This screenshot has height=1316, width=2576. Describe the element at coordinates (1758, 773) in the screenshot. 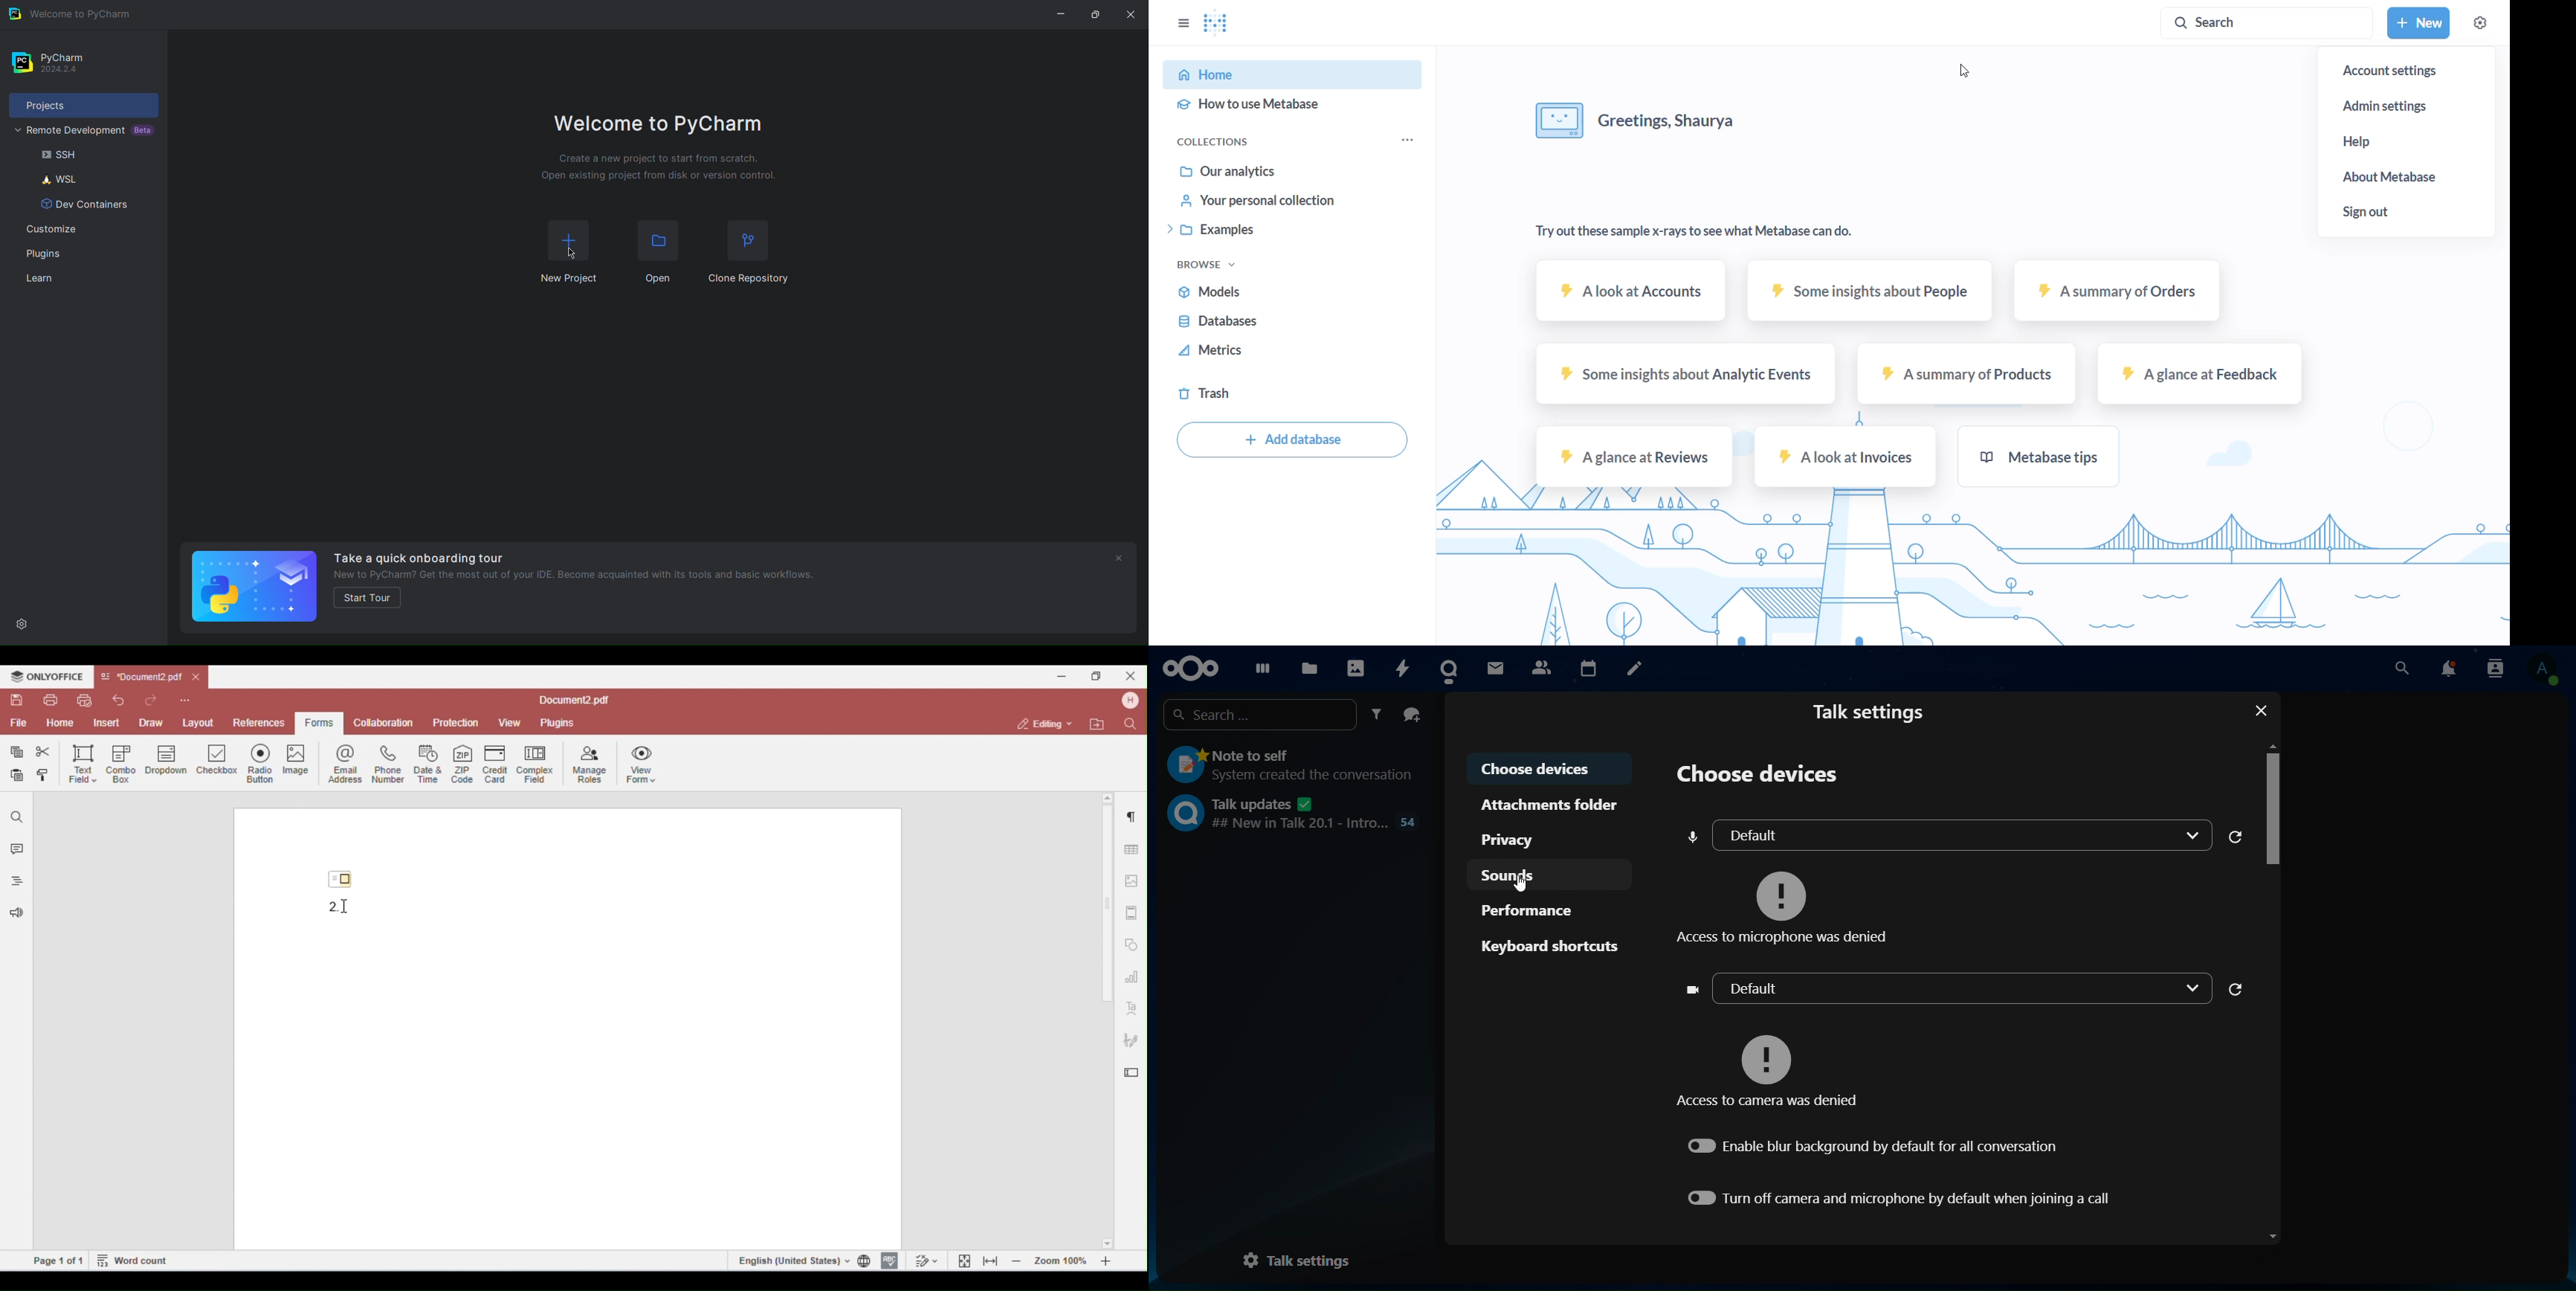

I see `choose devices` at that location.